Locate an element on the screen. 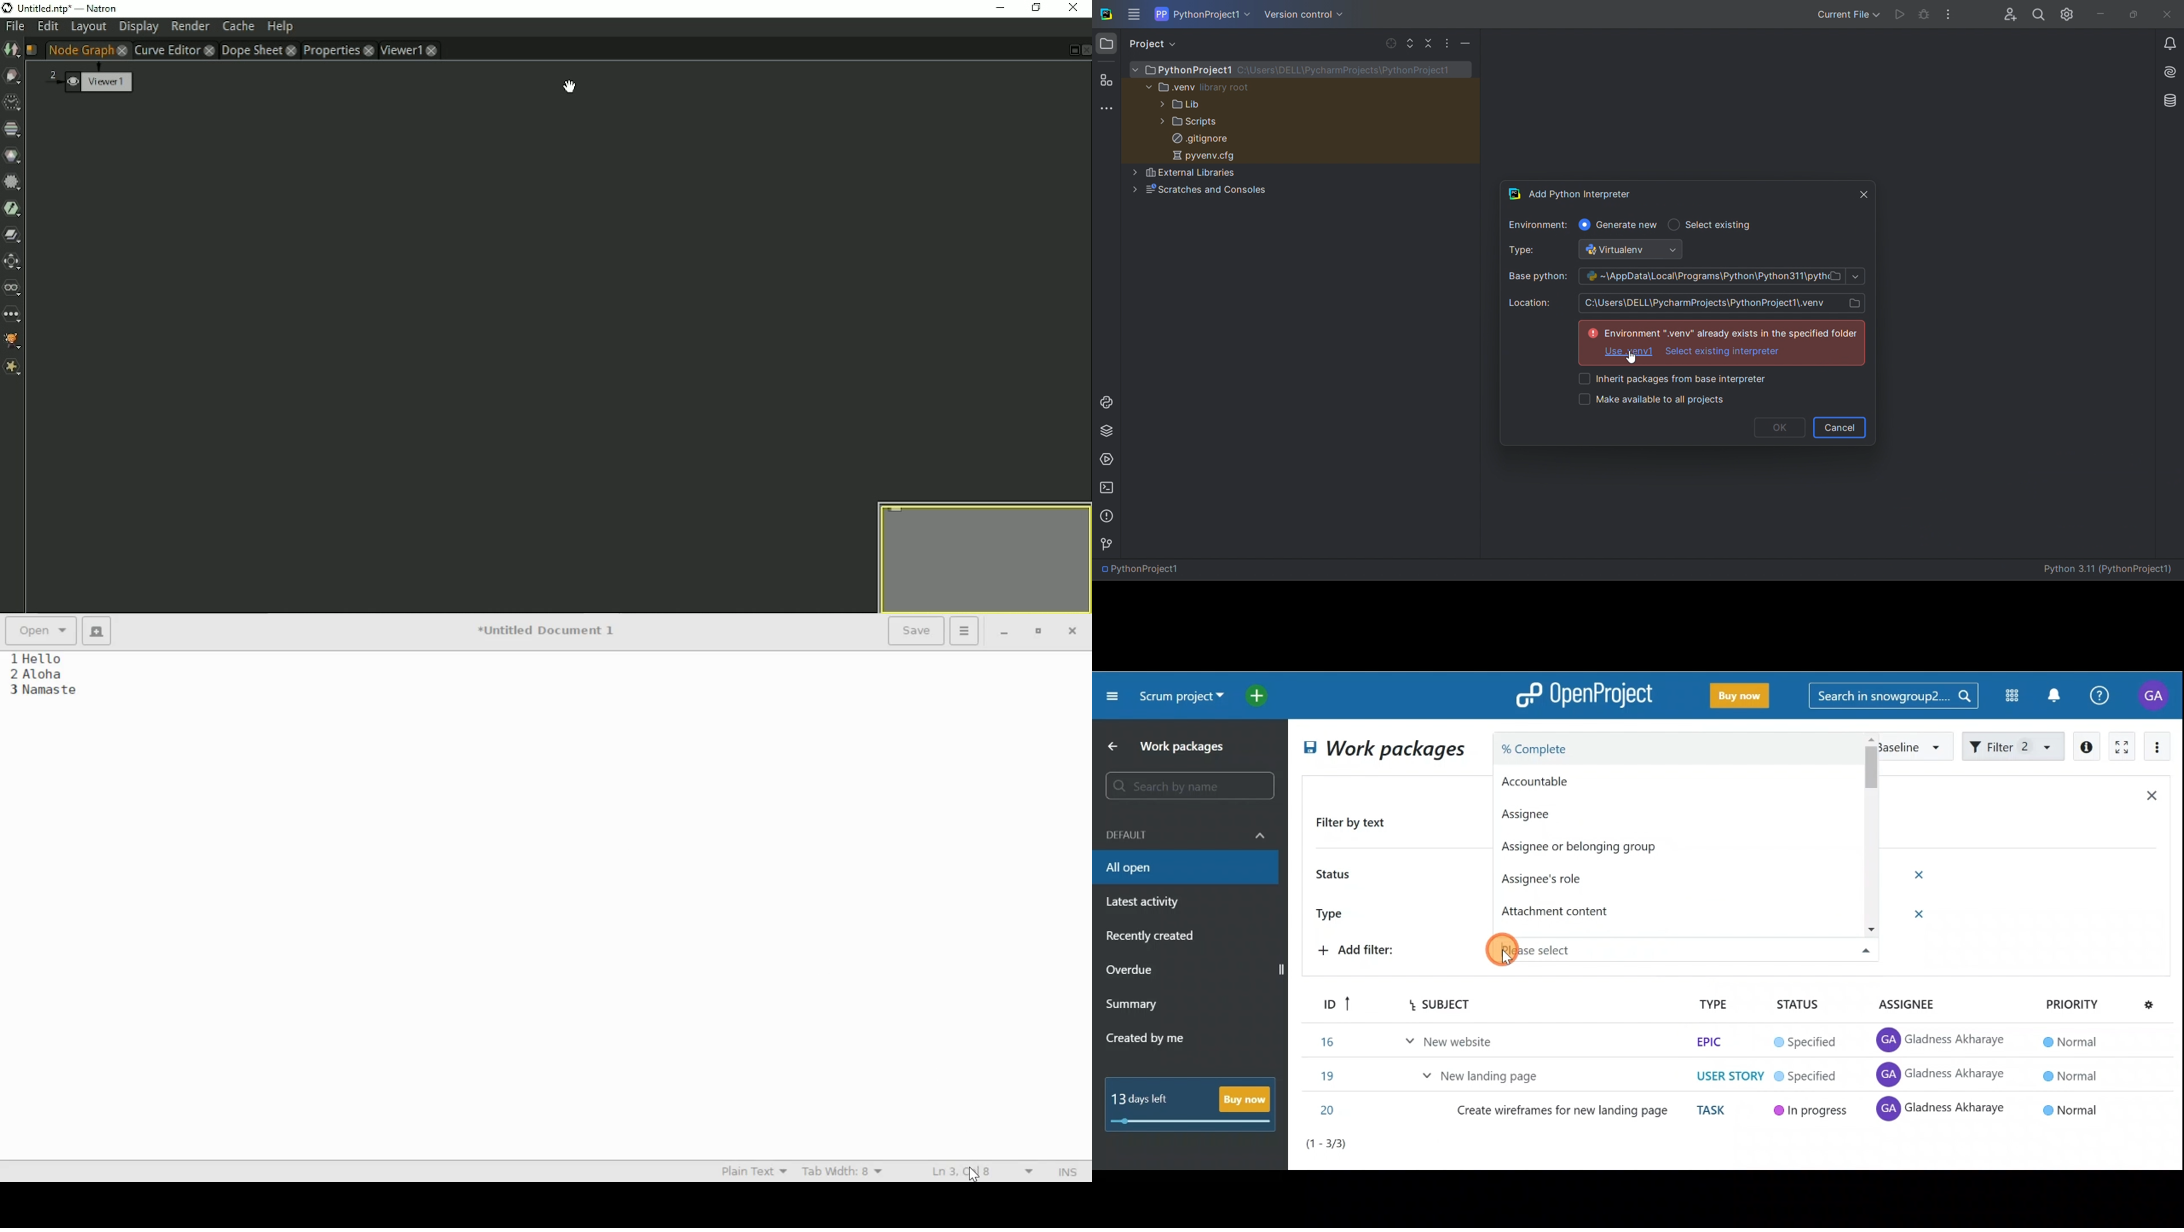  expand file is located at coordinates (1411, 42).